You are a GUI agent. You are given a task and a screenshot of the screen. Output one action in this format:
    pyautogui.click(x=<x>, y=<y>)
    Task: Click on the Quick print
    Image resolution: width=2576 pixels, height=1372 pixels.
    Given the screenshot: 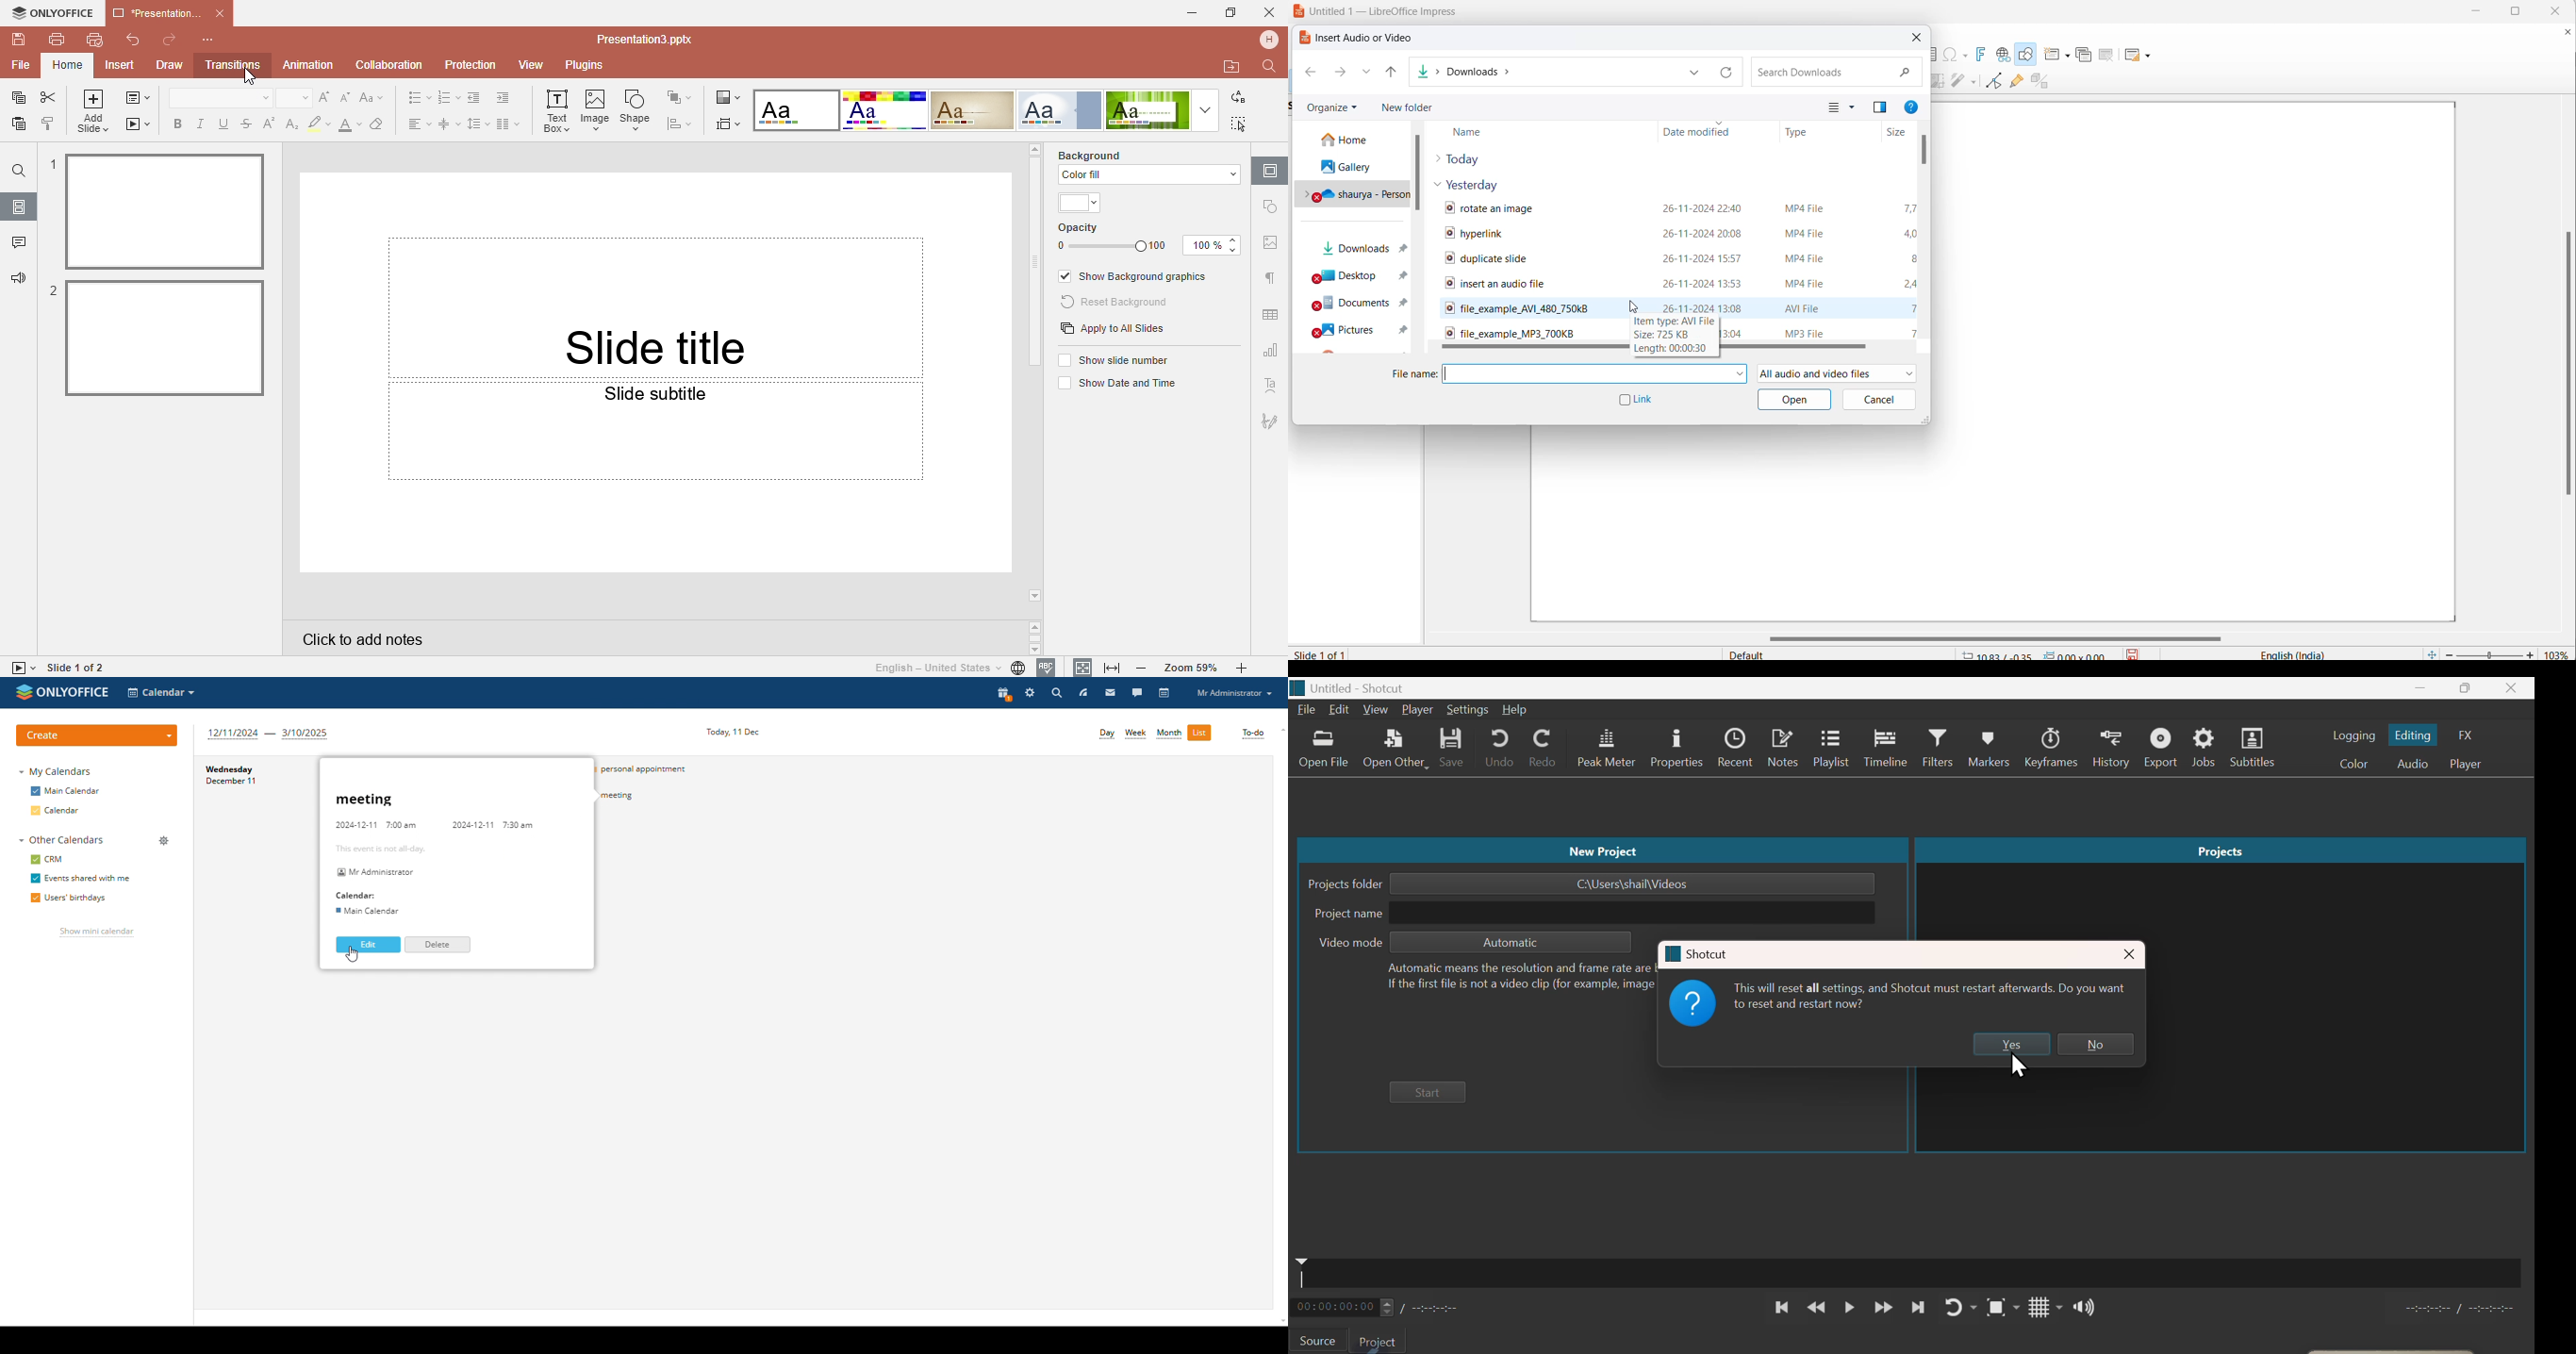 What is the action you would take?
    pyautogui.click(x=93, y=42)
    